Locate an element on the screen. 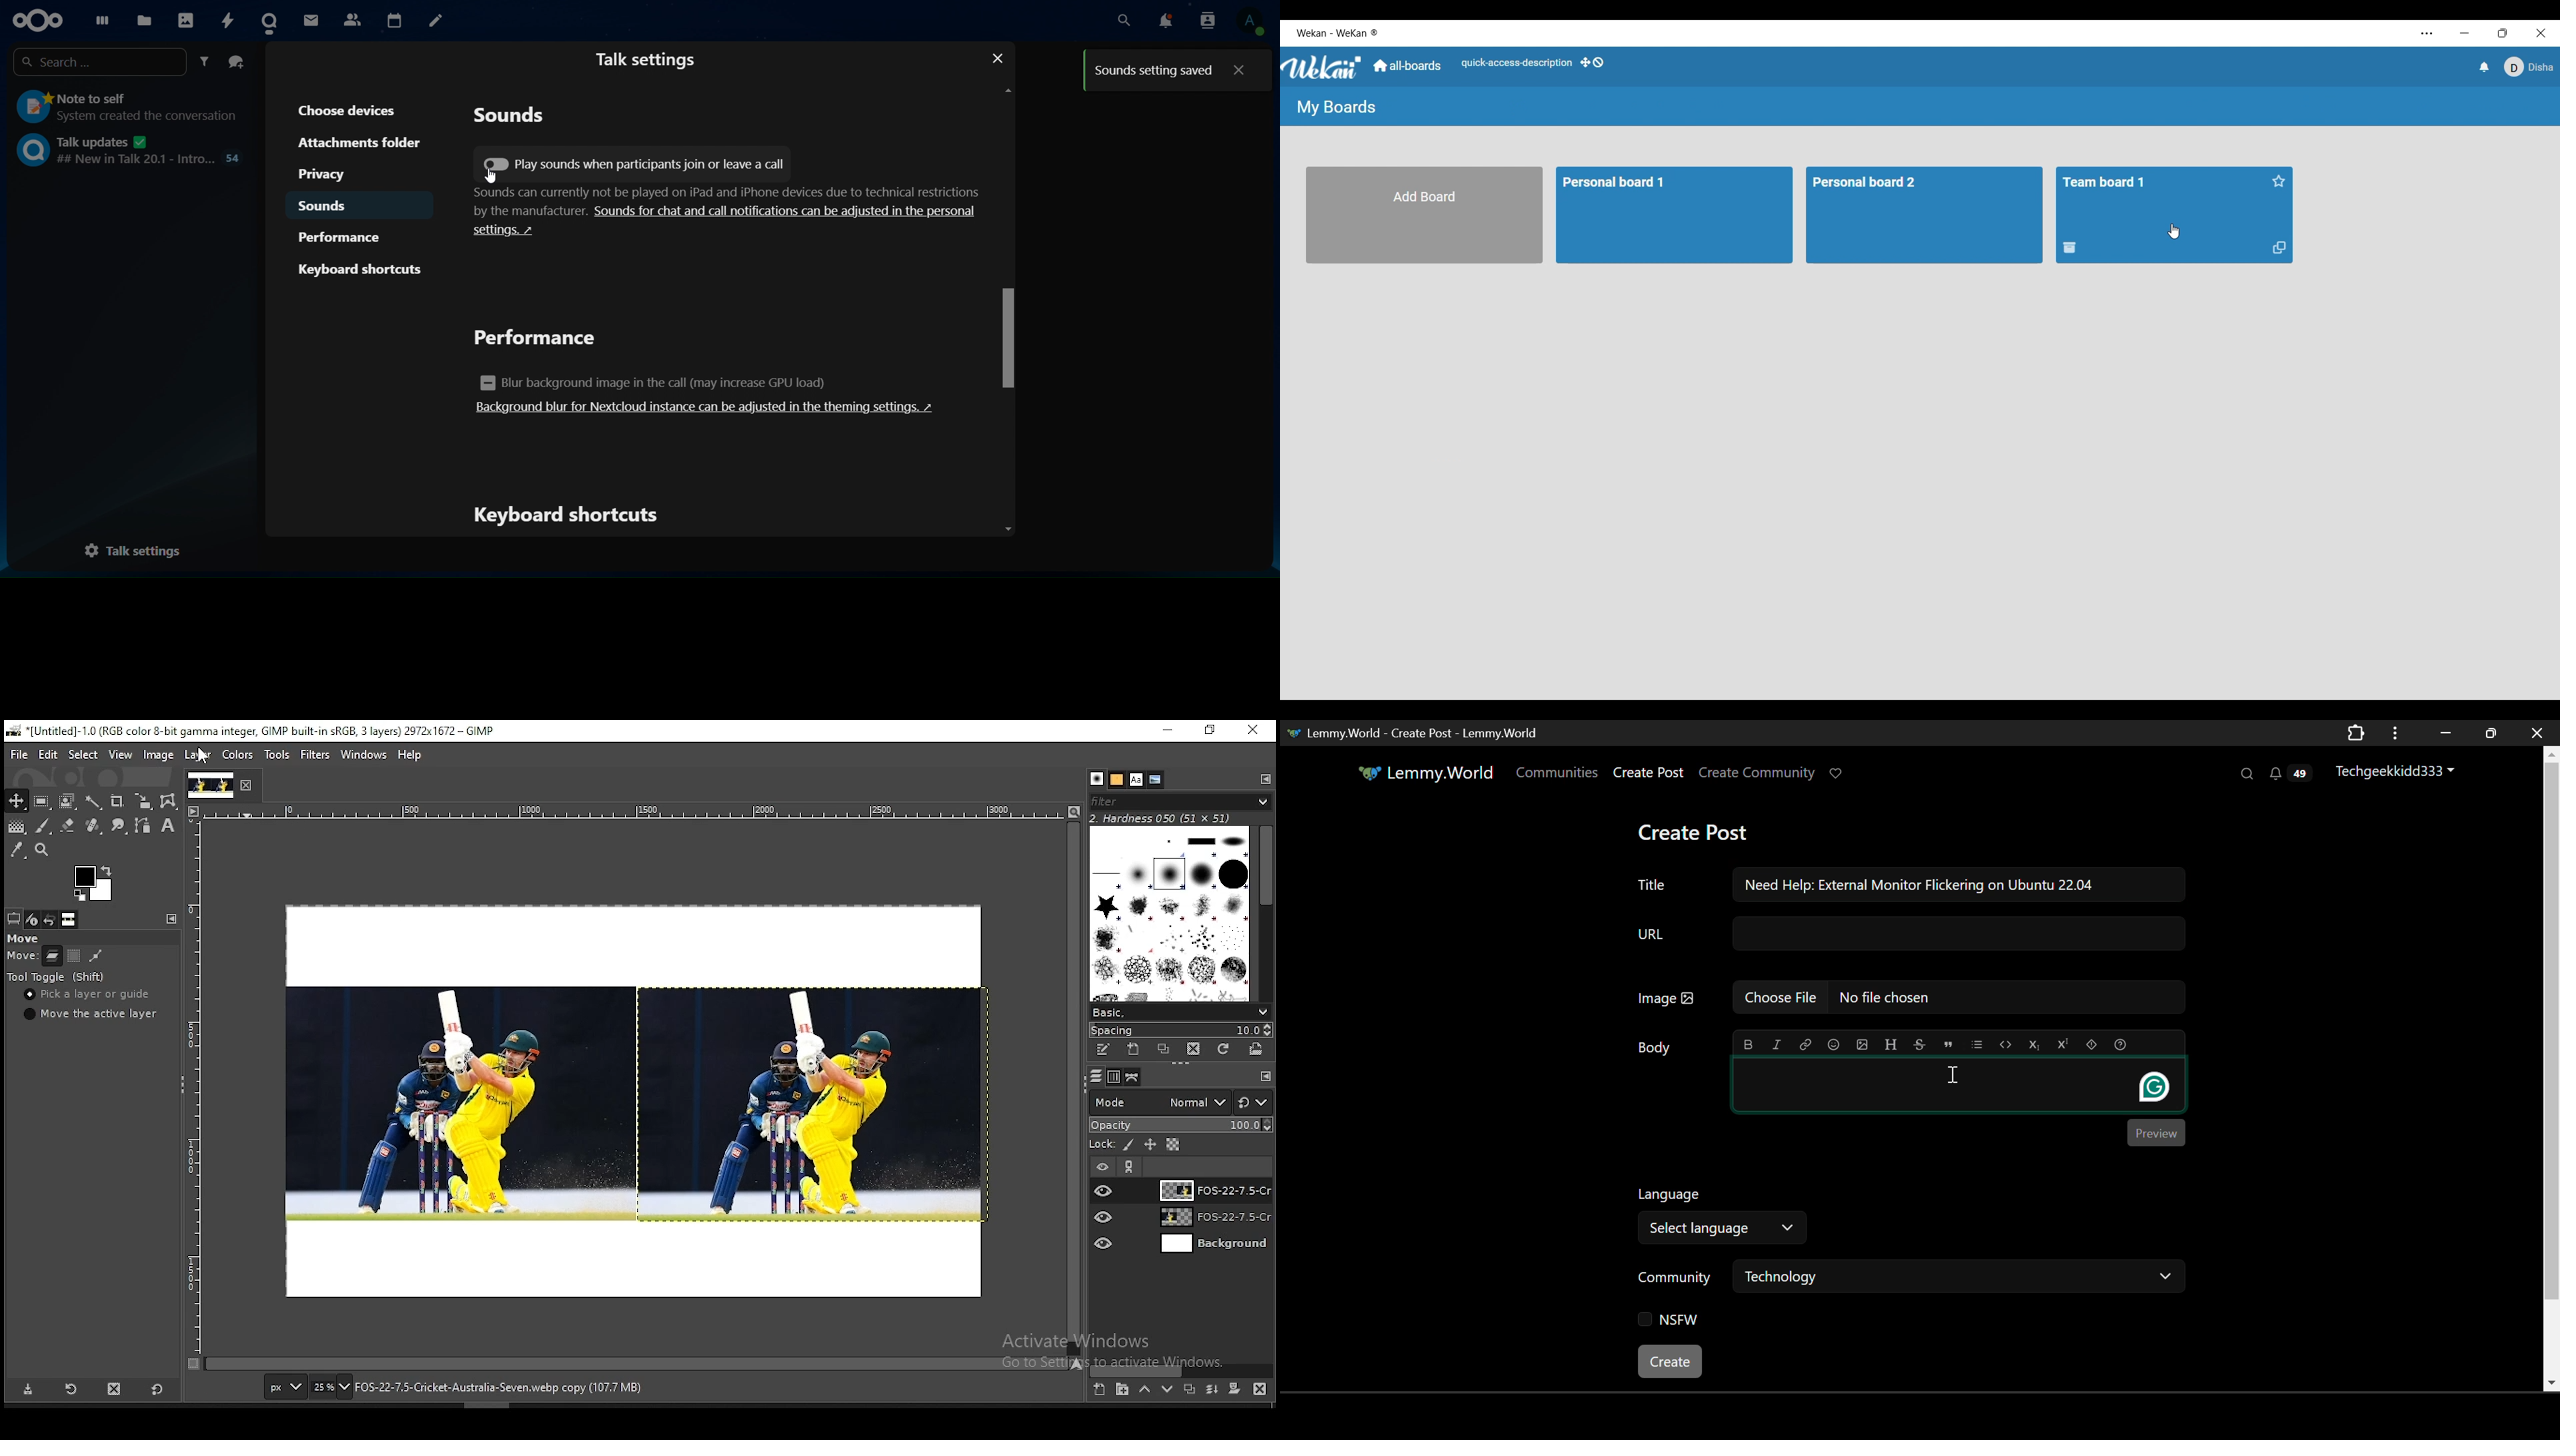 This screenshot has height=1456, width=2576. tool options is located at coordinates (14, 918).